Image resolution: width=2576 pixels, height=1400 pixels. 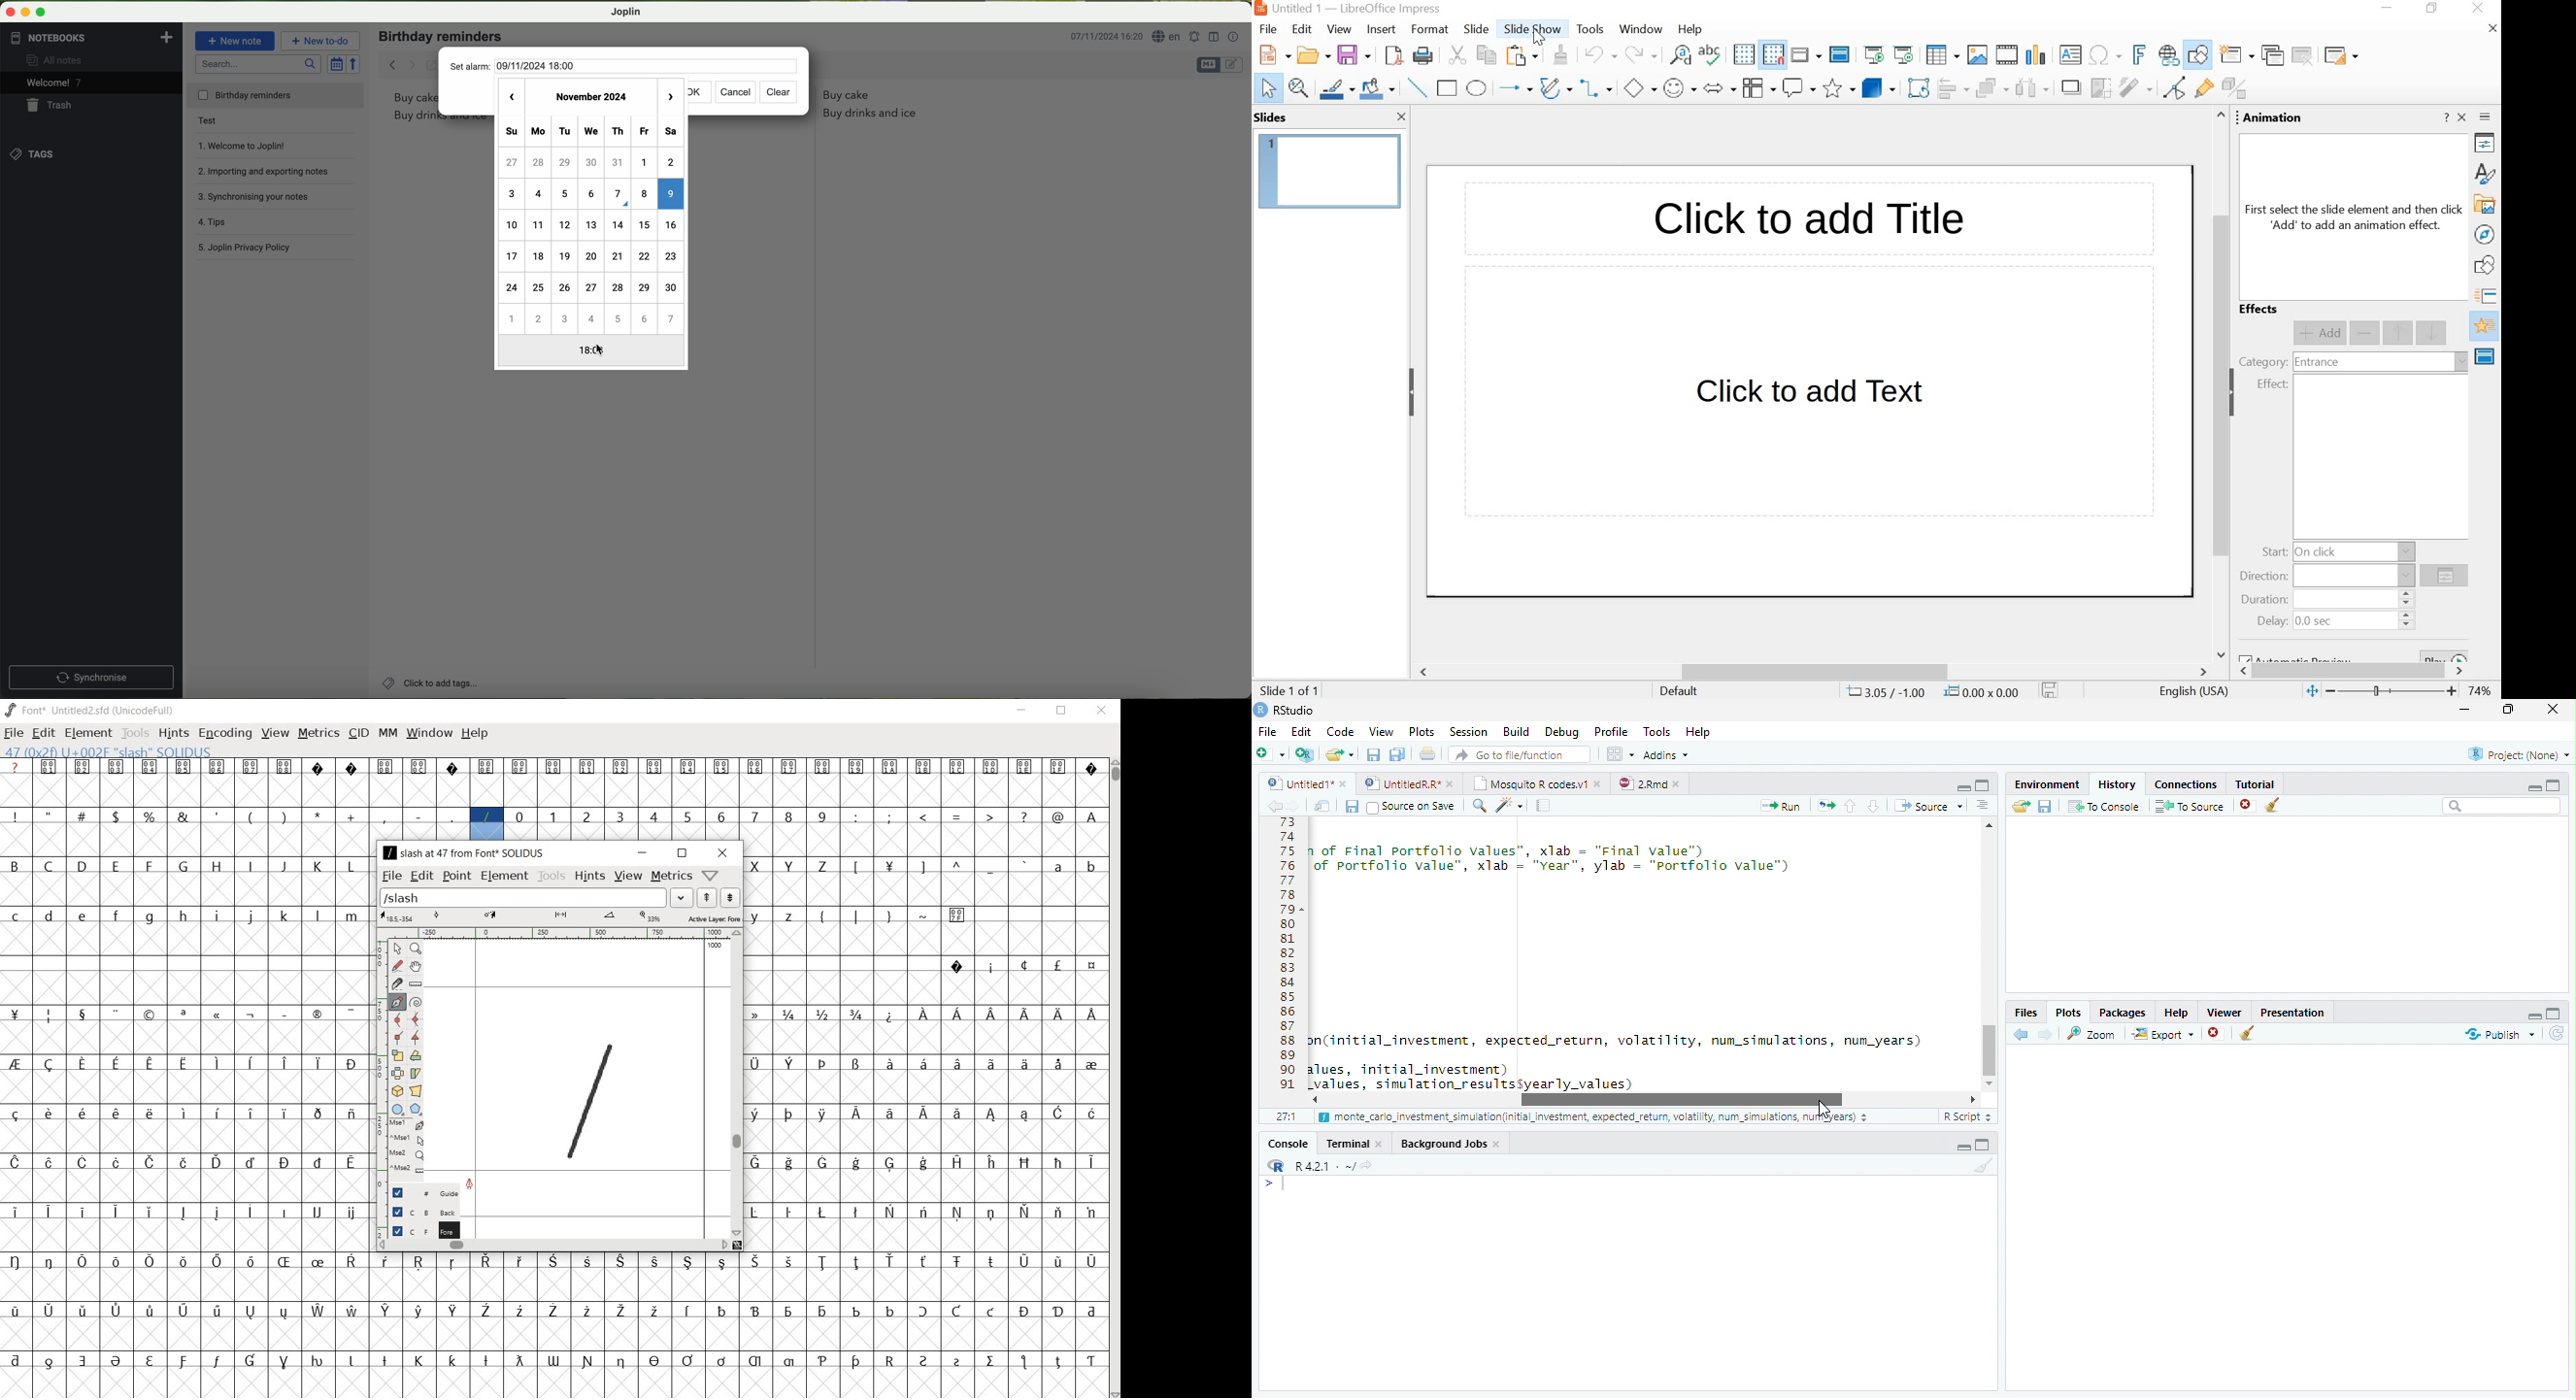 What do you see at coordinates (1297, 8) in the screenshot?
I see `file name` at bounding box center [1297, 8].